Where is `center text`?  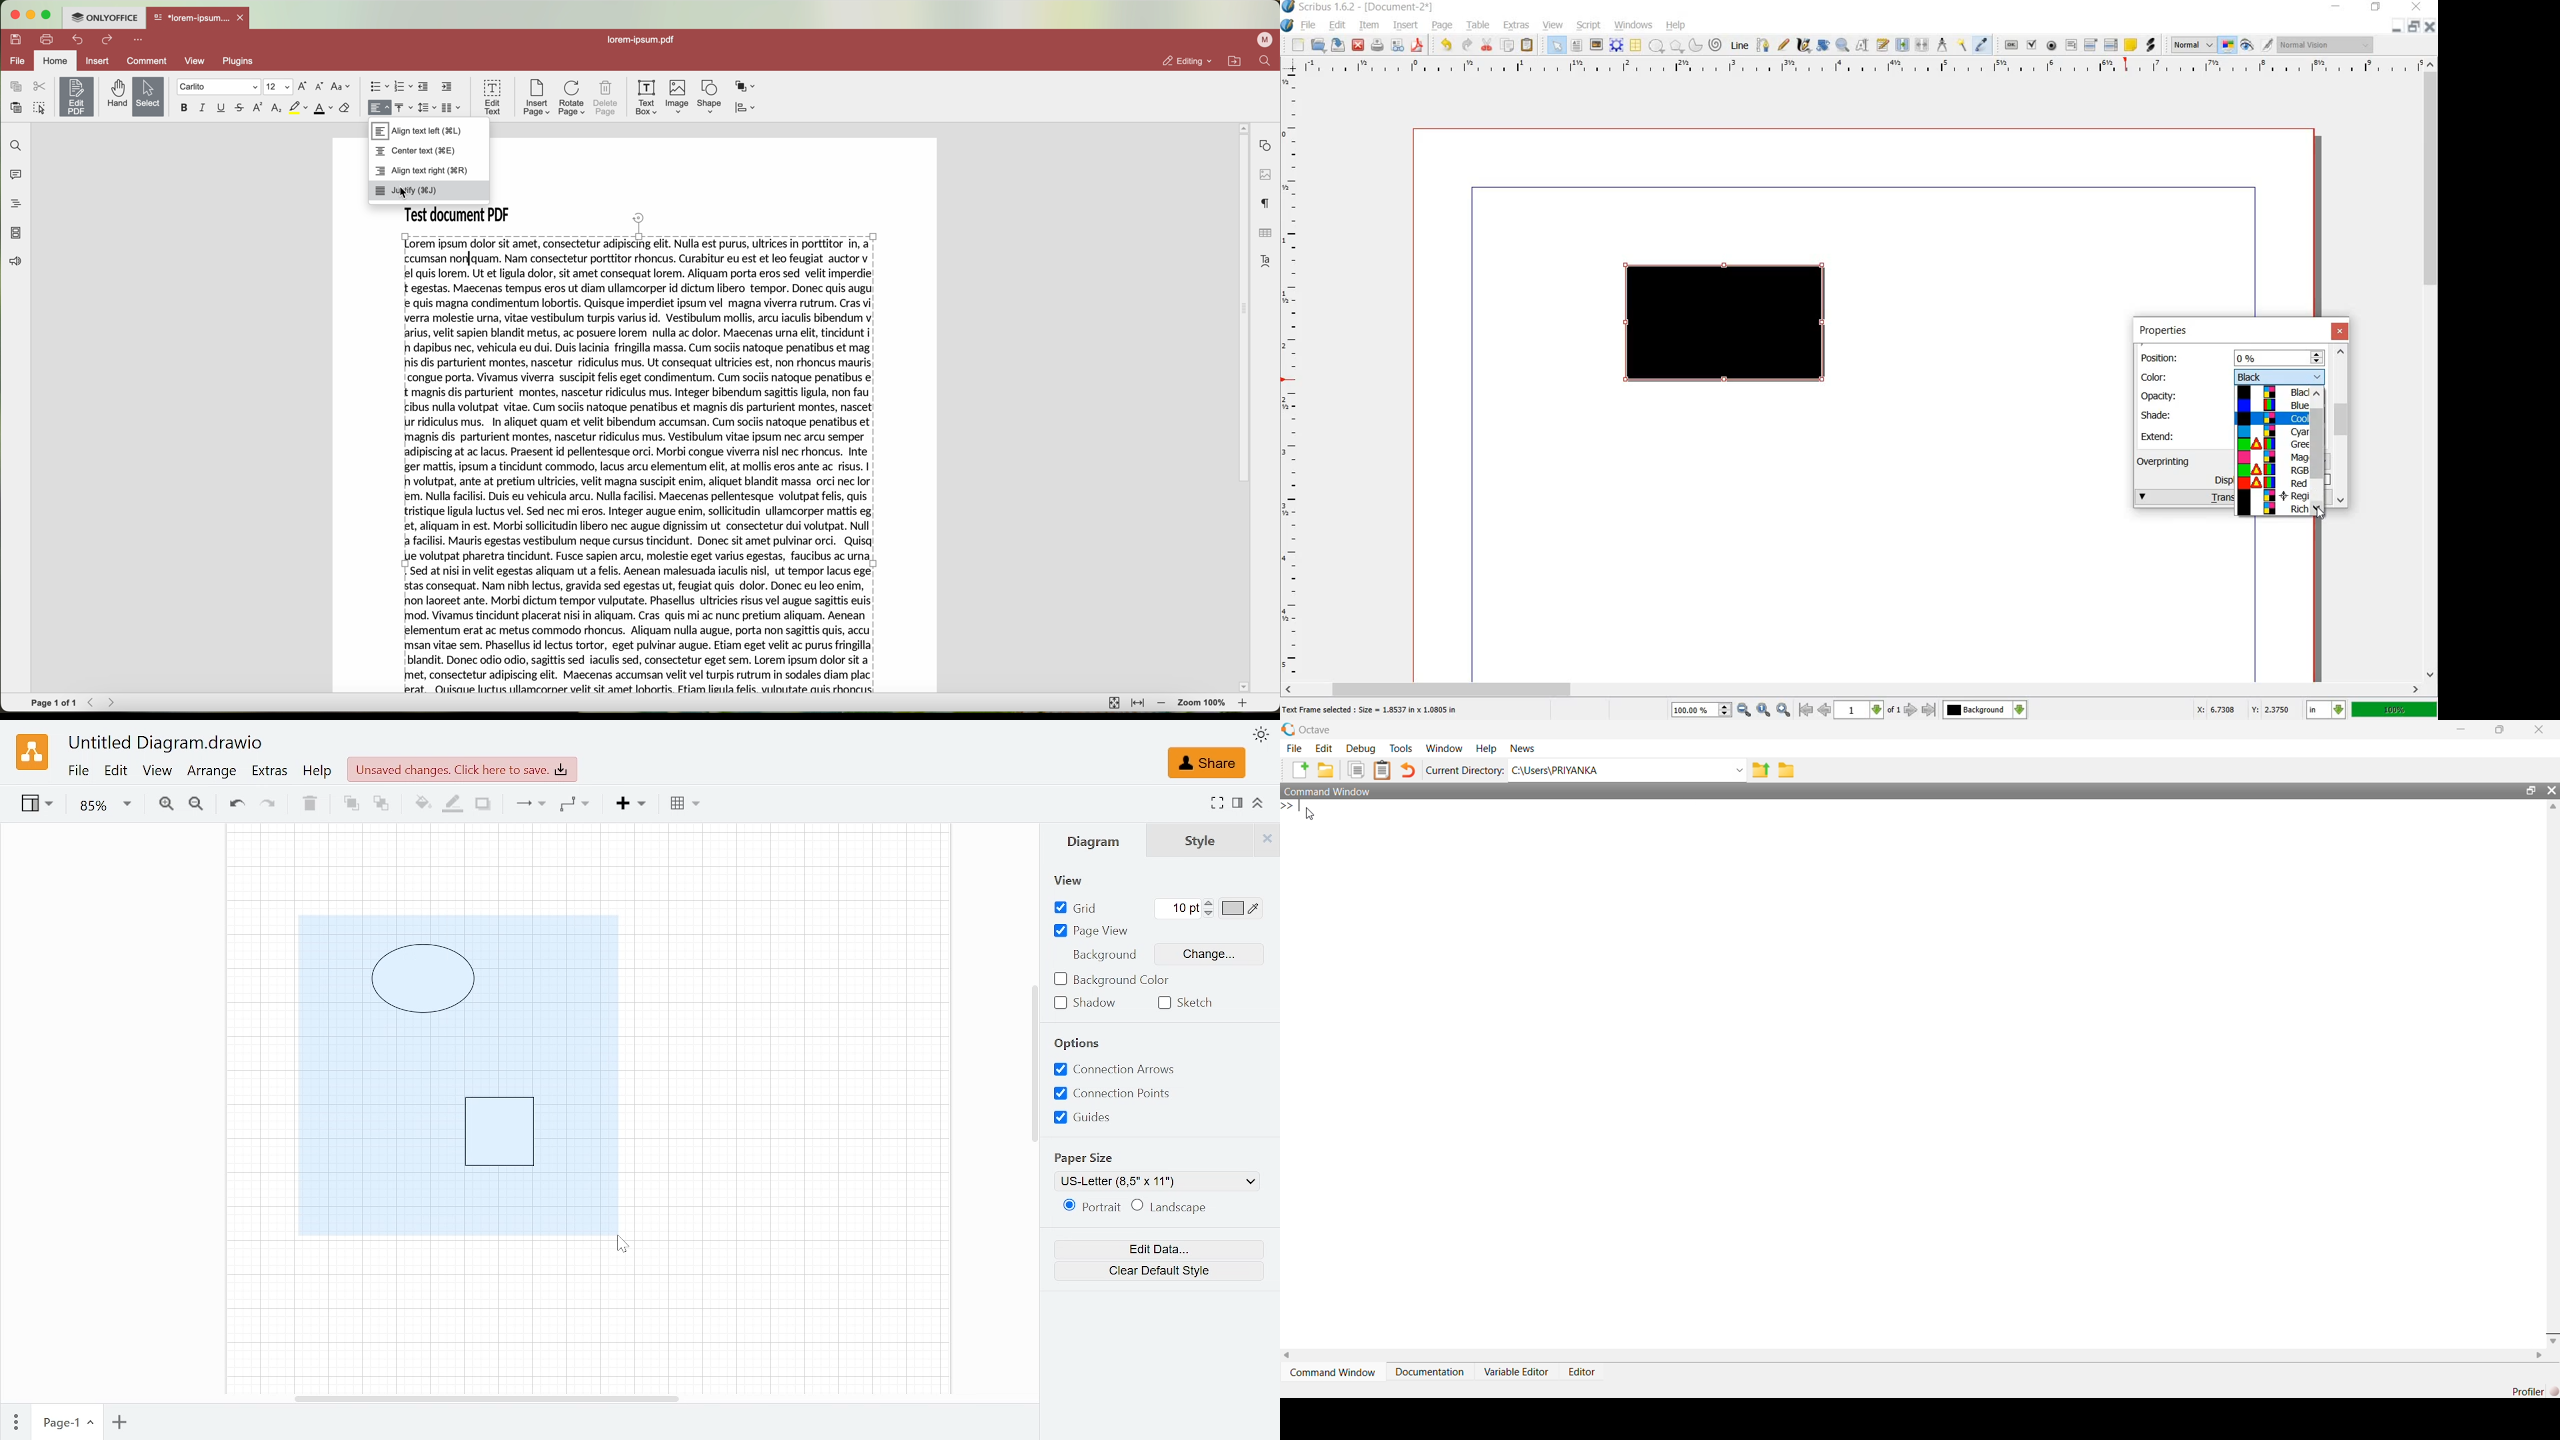
center text is located at coordinates (416, 152).